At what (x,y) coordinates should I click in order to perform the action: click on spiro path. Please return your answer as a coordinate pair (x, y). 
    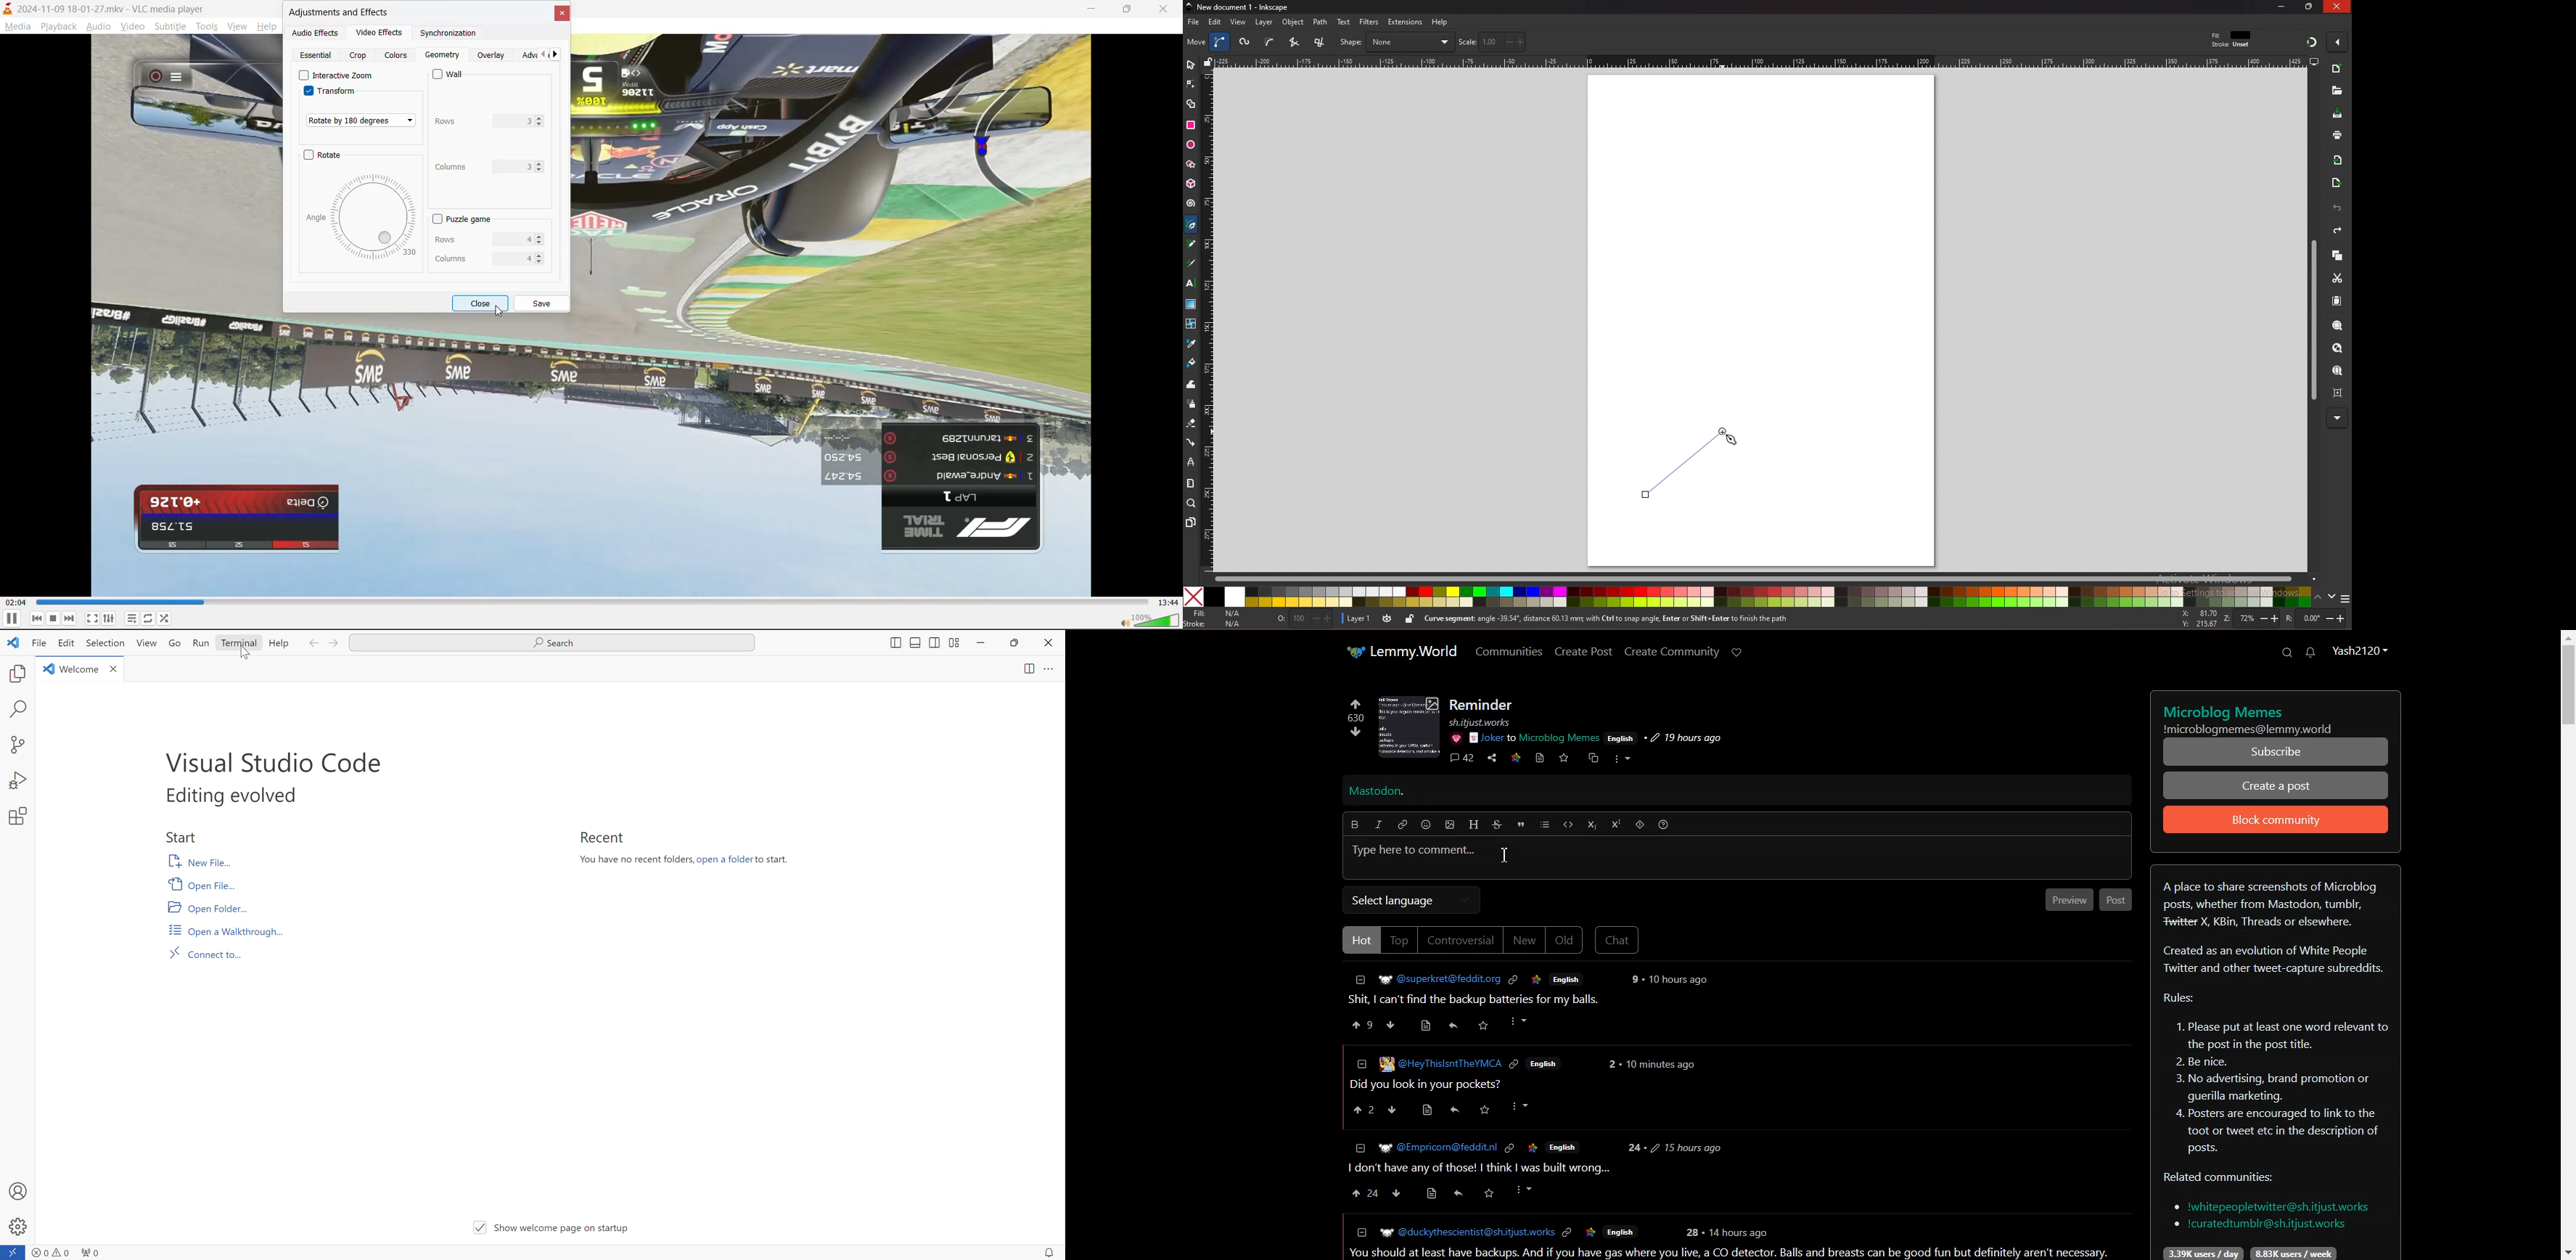
    Looking at the image, I should click on (1246, 43).